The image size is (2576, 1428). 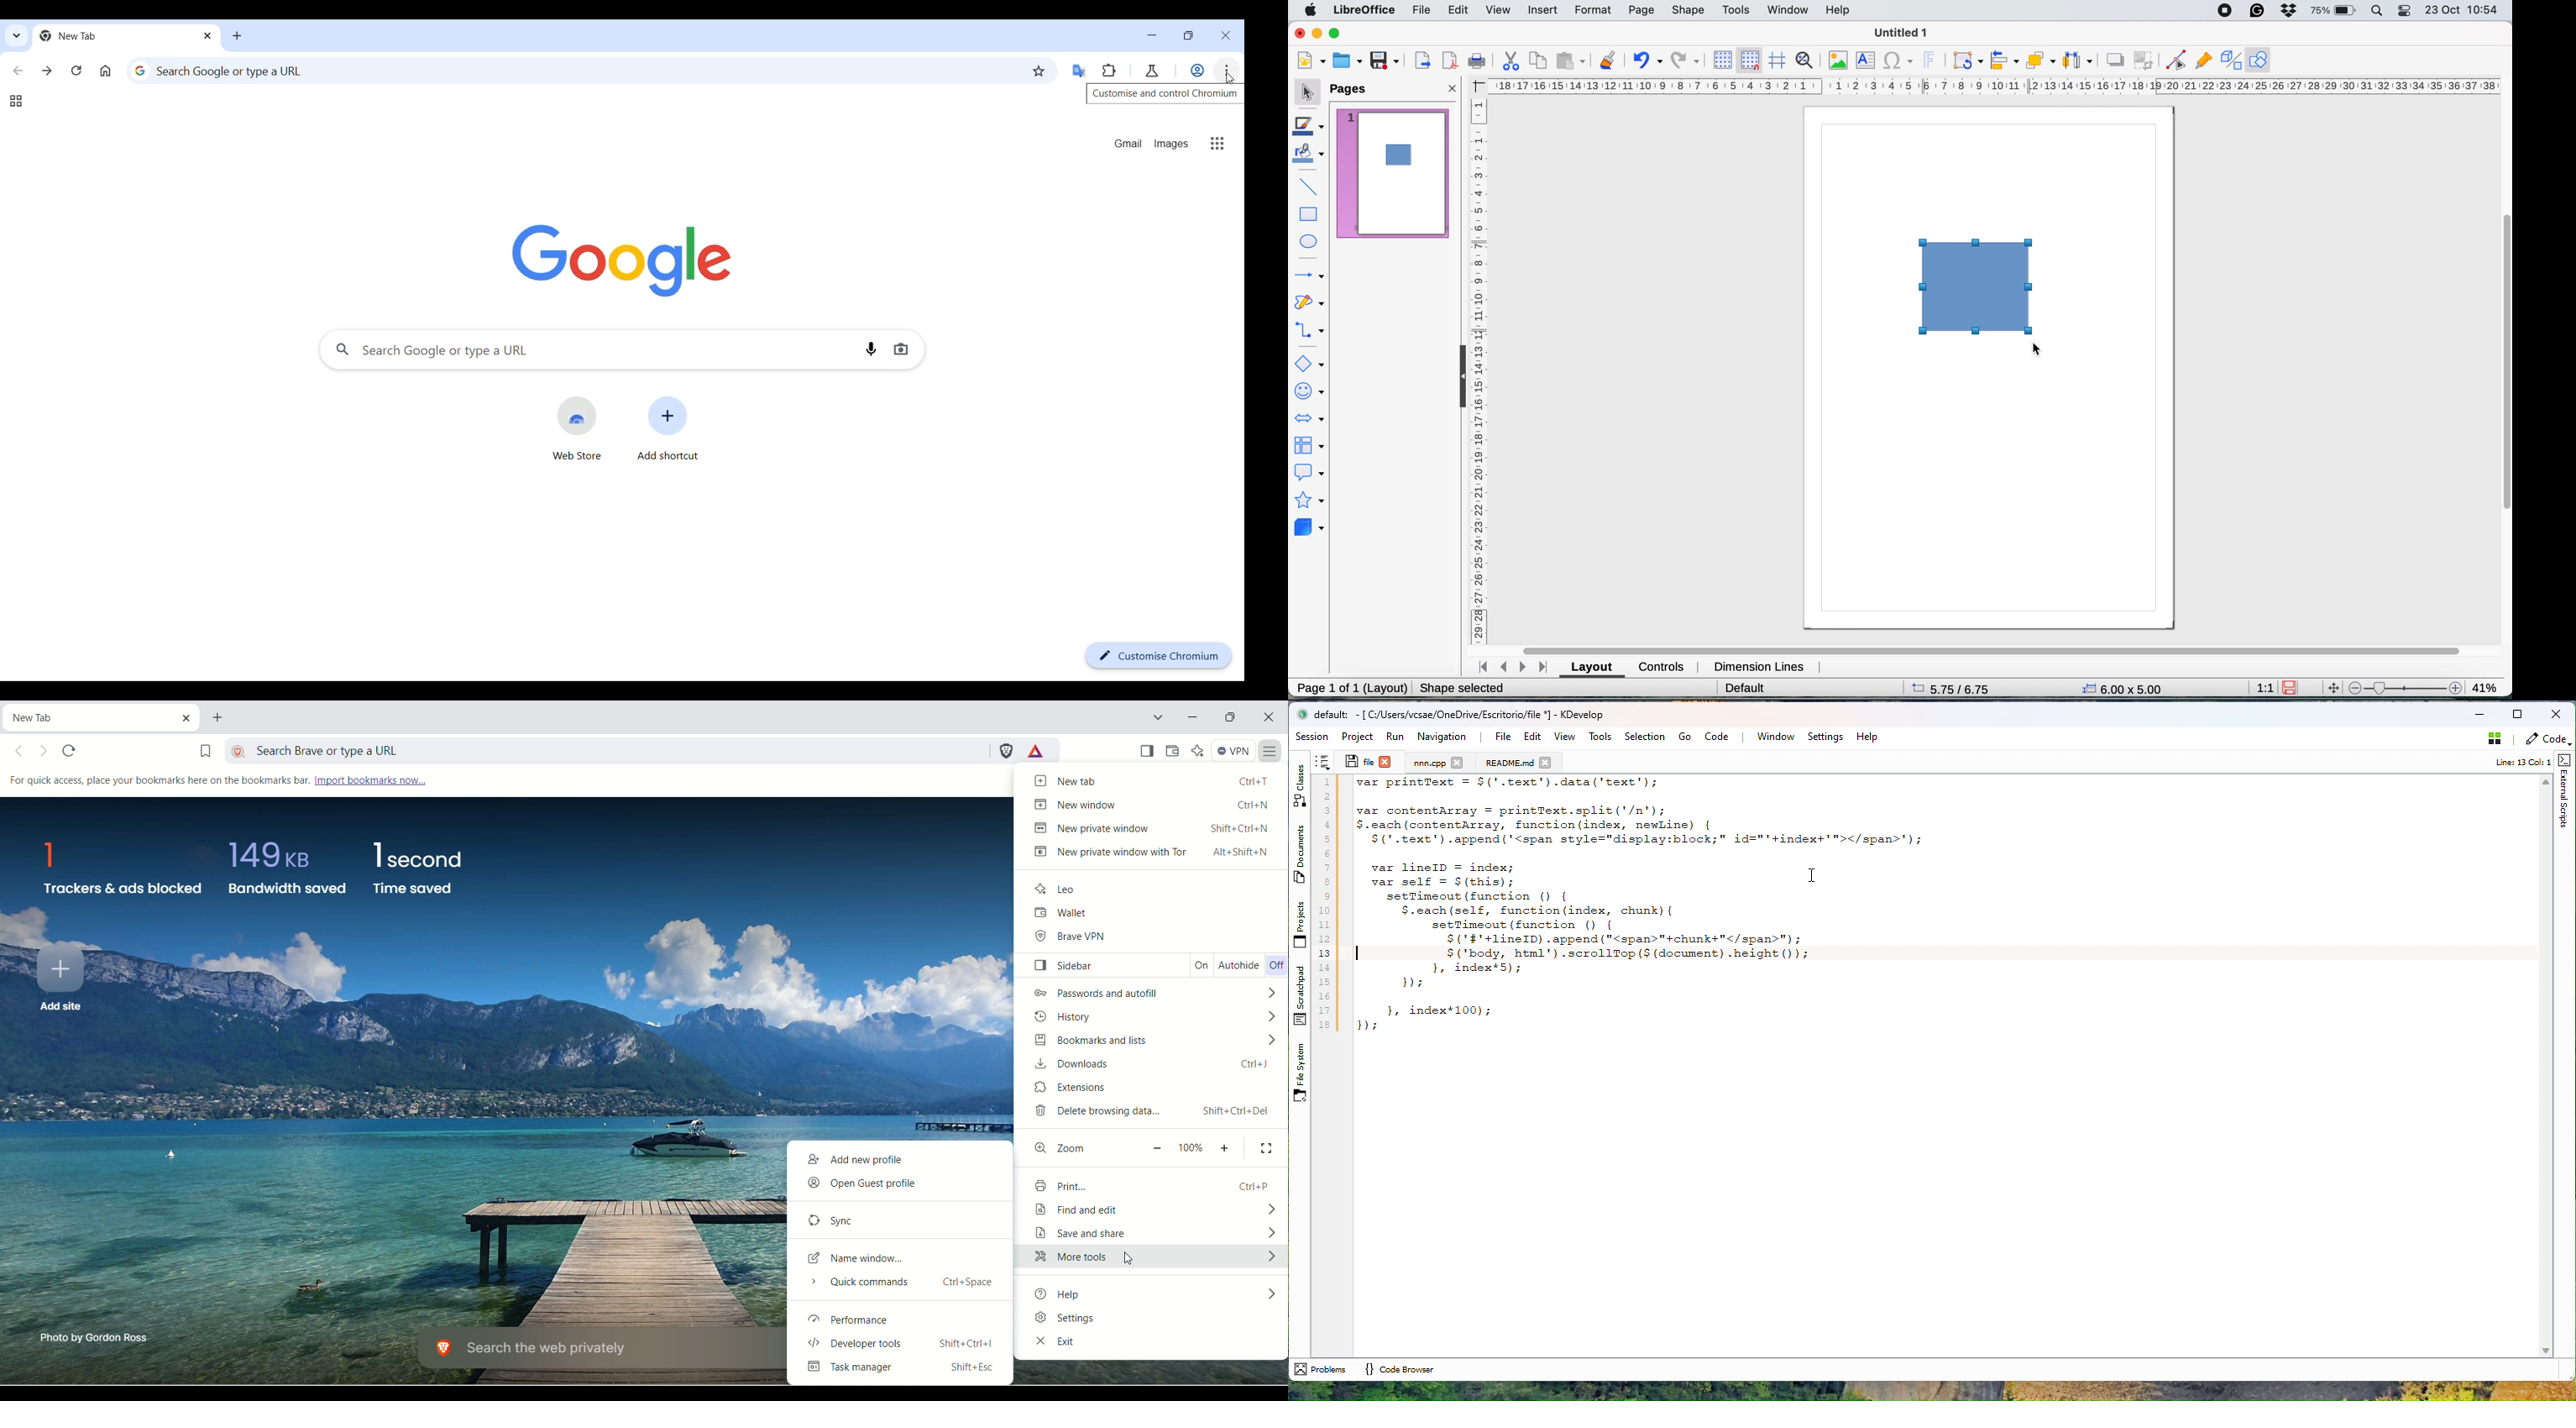 I want to click on insert fontwork text, so click(x=1933, y=59).